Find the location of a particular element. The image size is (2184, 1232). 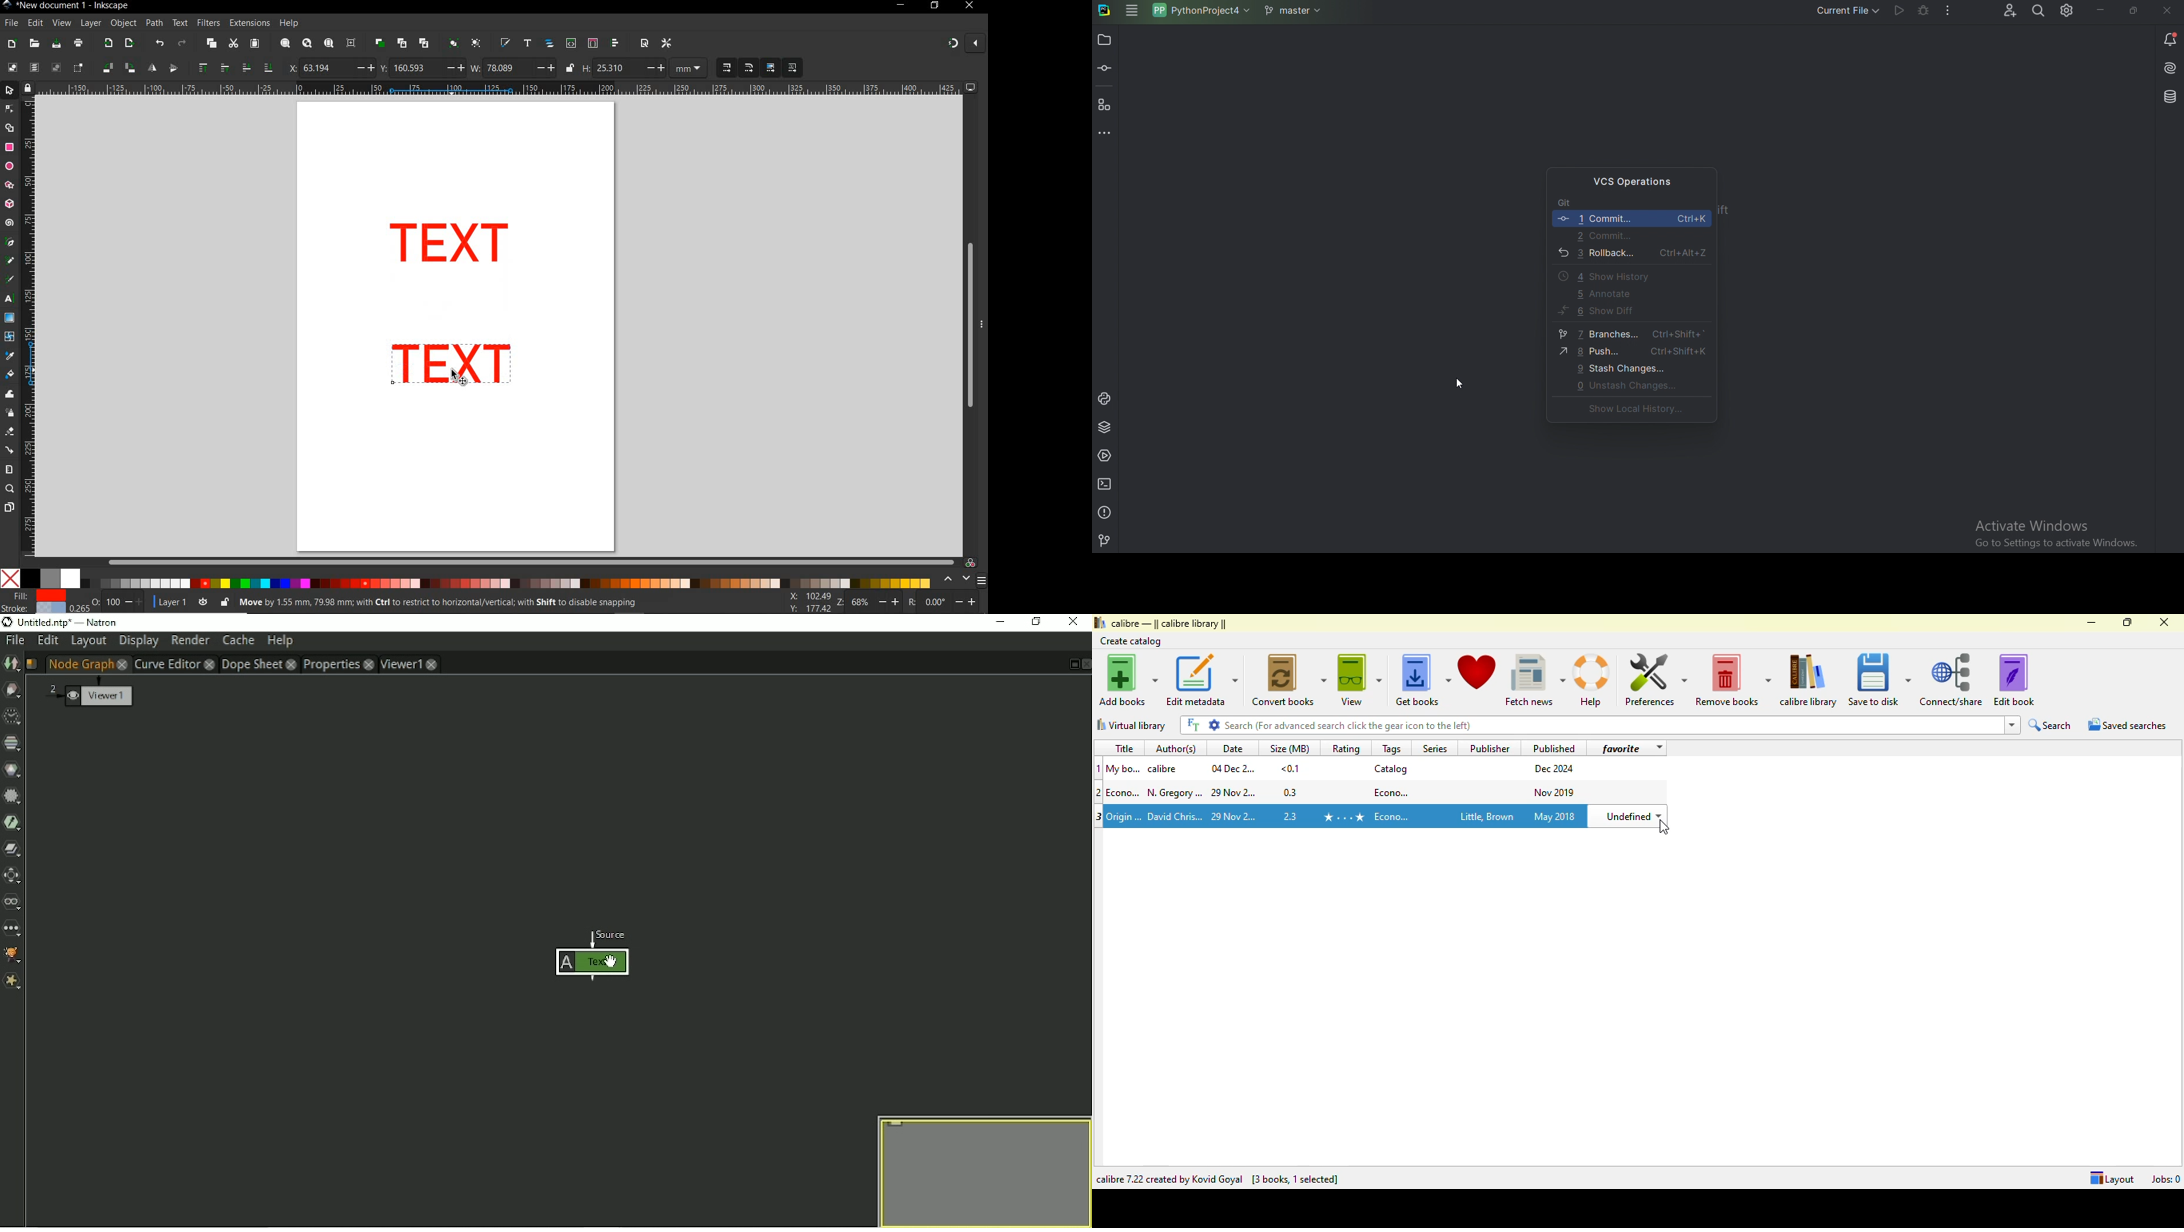

calibre library is located at coordinates (1170, 623).